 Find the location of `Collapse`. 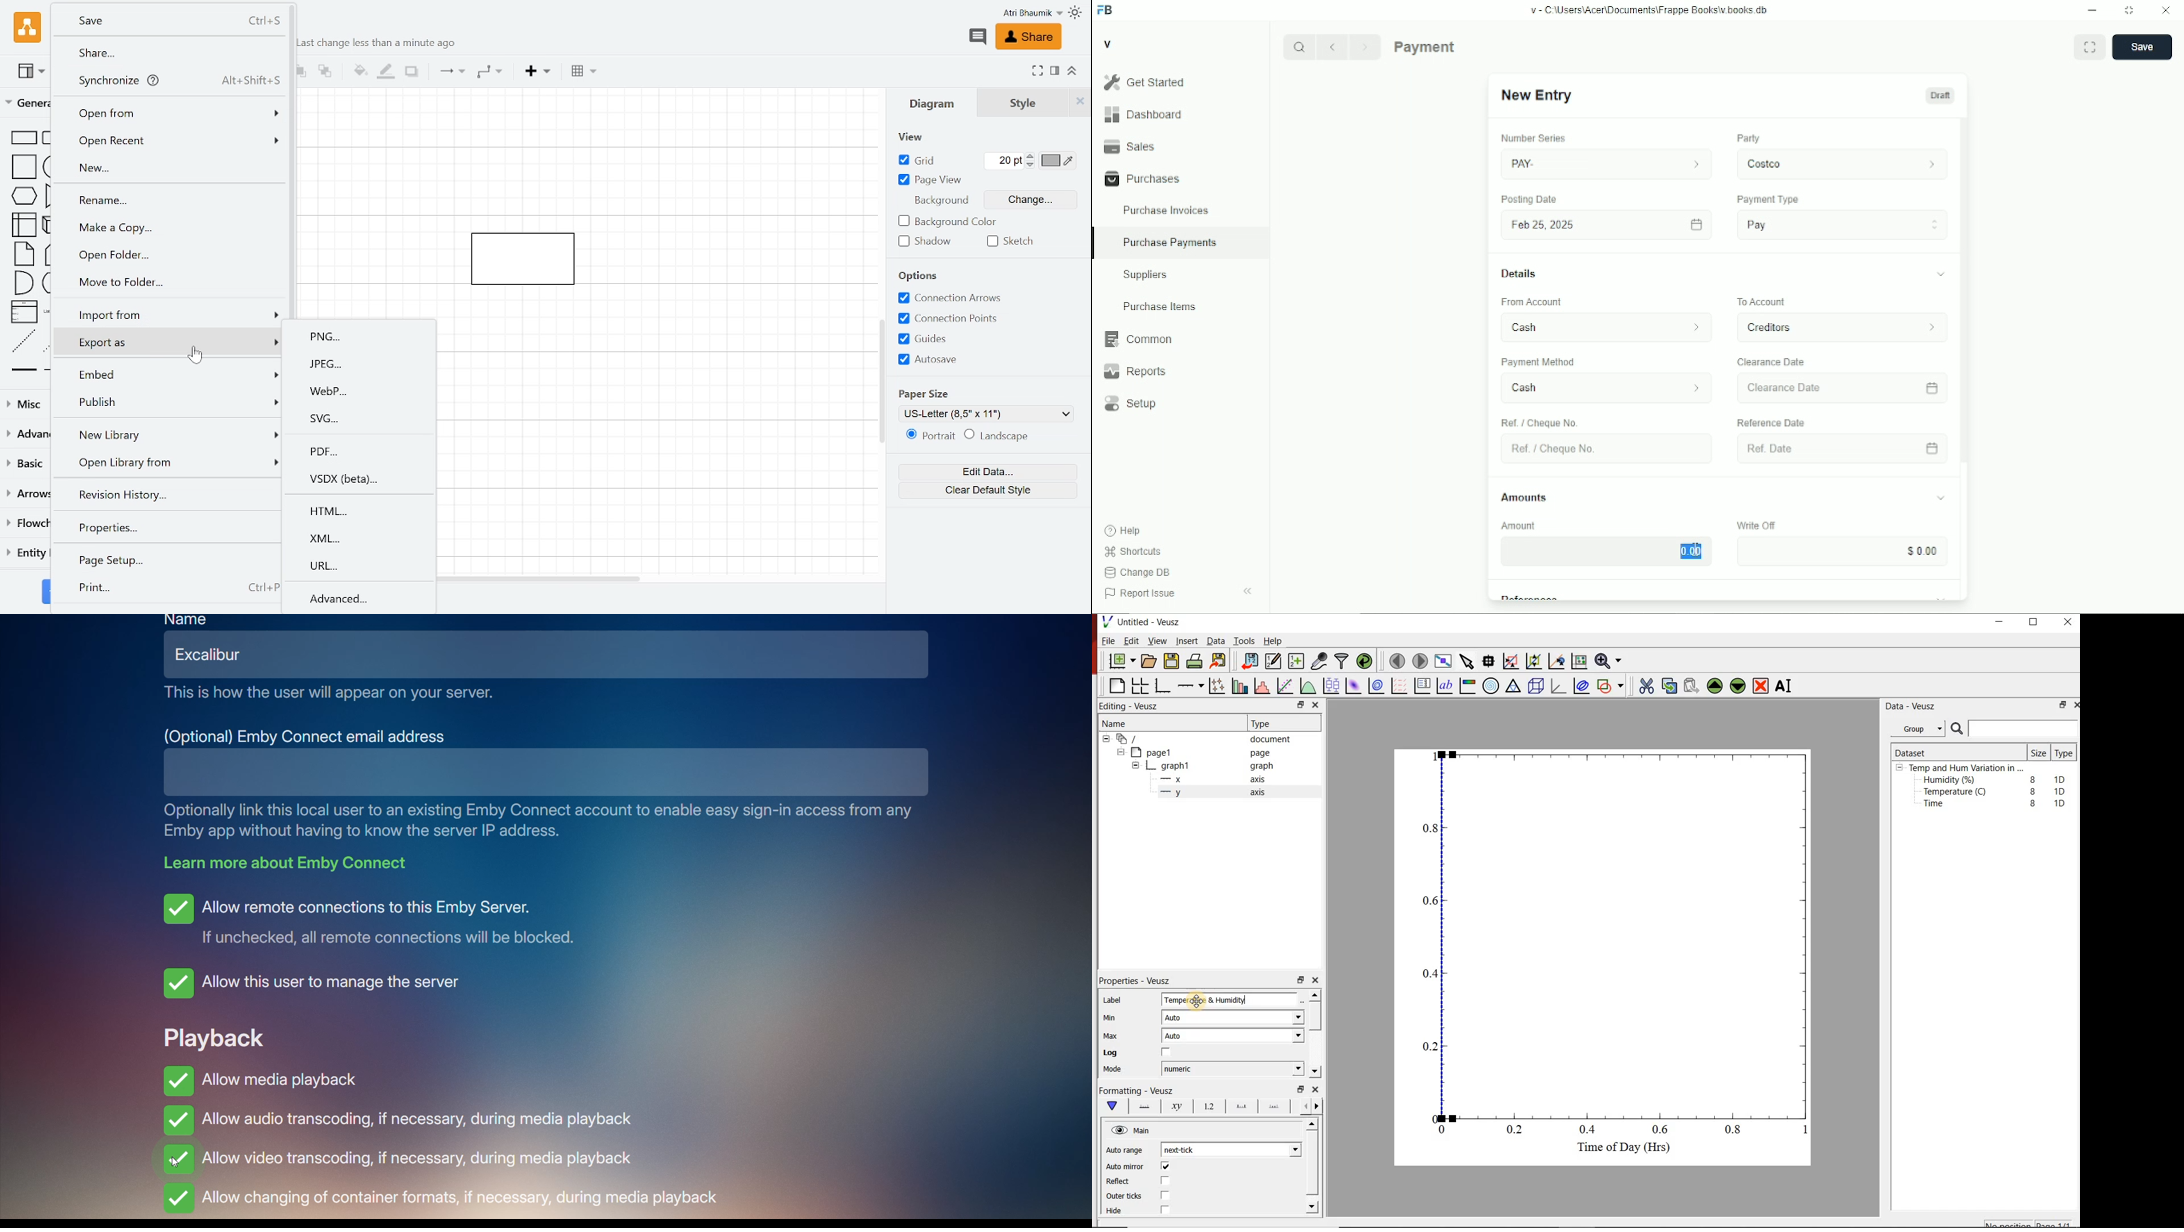

Collapse is located at coordinates (1247, 591).